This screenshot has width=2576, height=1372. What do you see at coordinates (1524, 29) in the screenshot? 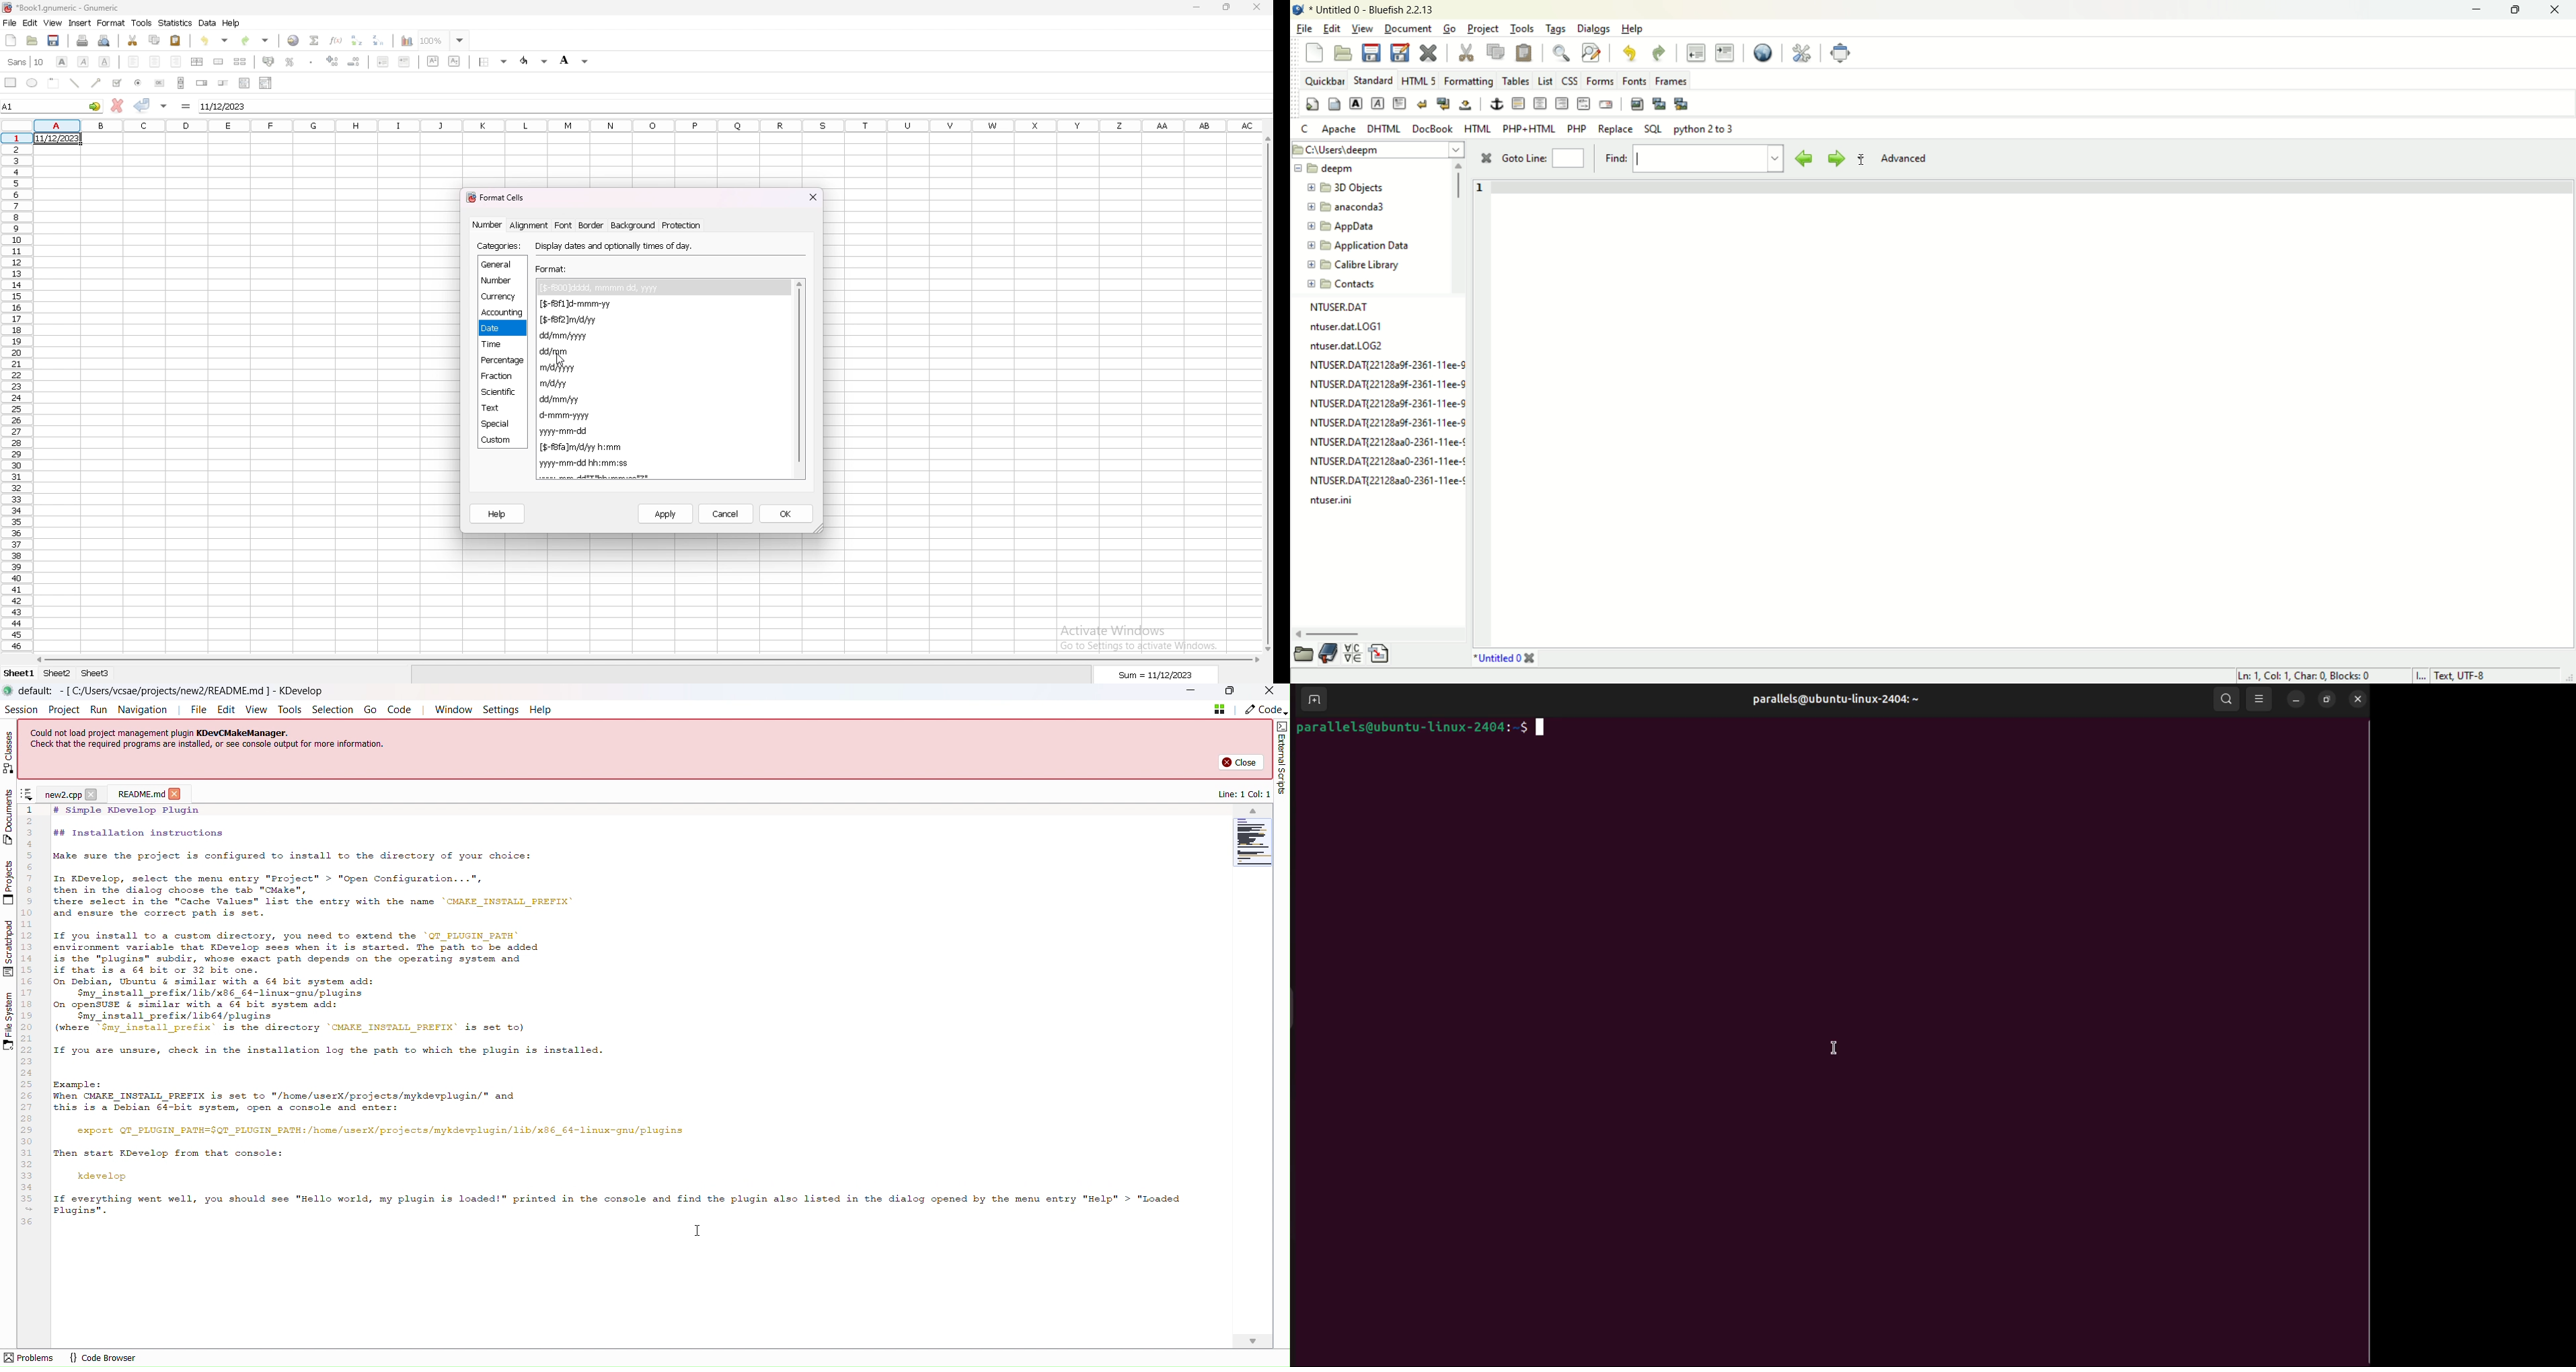
I see `tools` at bounding box center [1524, 29].